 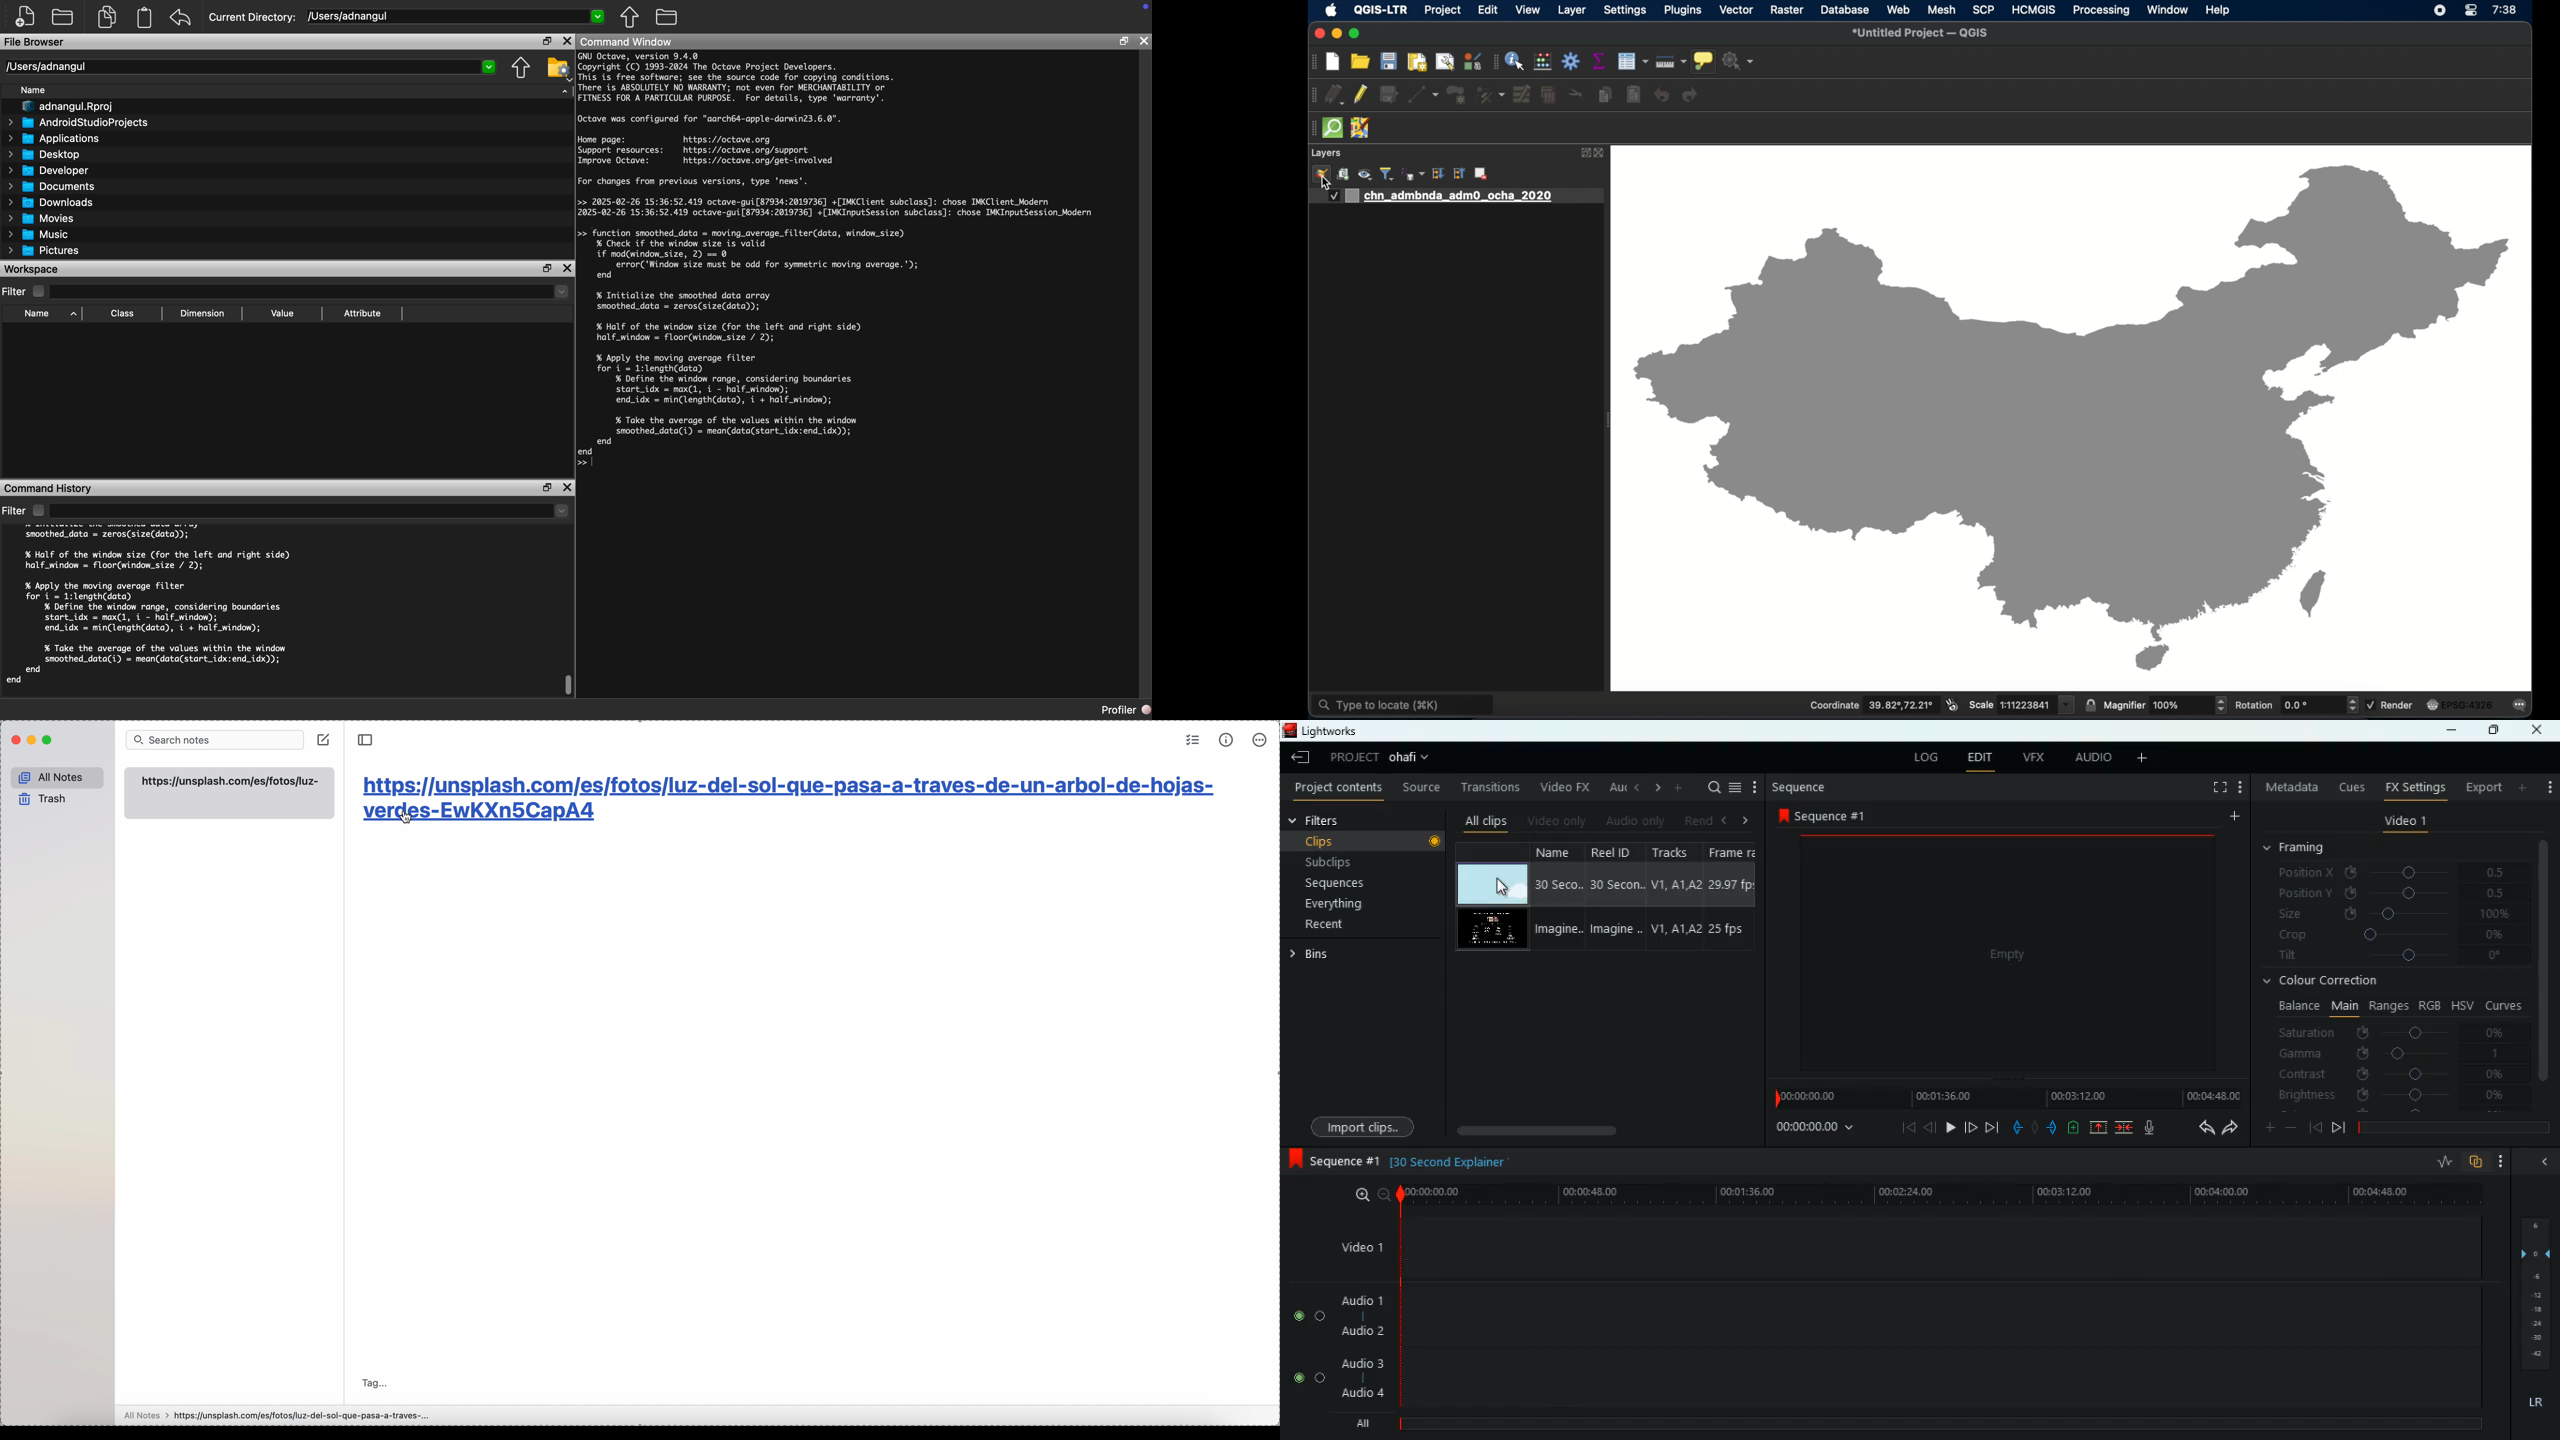 I want to click on remove layer group, so click(x=1481, y=173).